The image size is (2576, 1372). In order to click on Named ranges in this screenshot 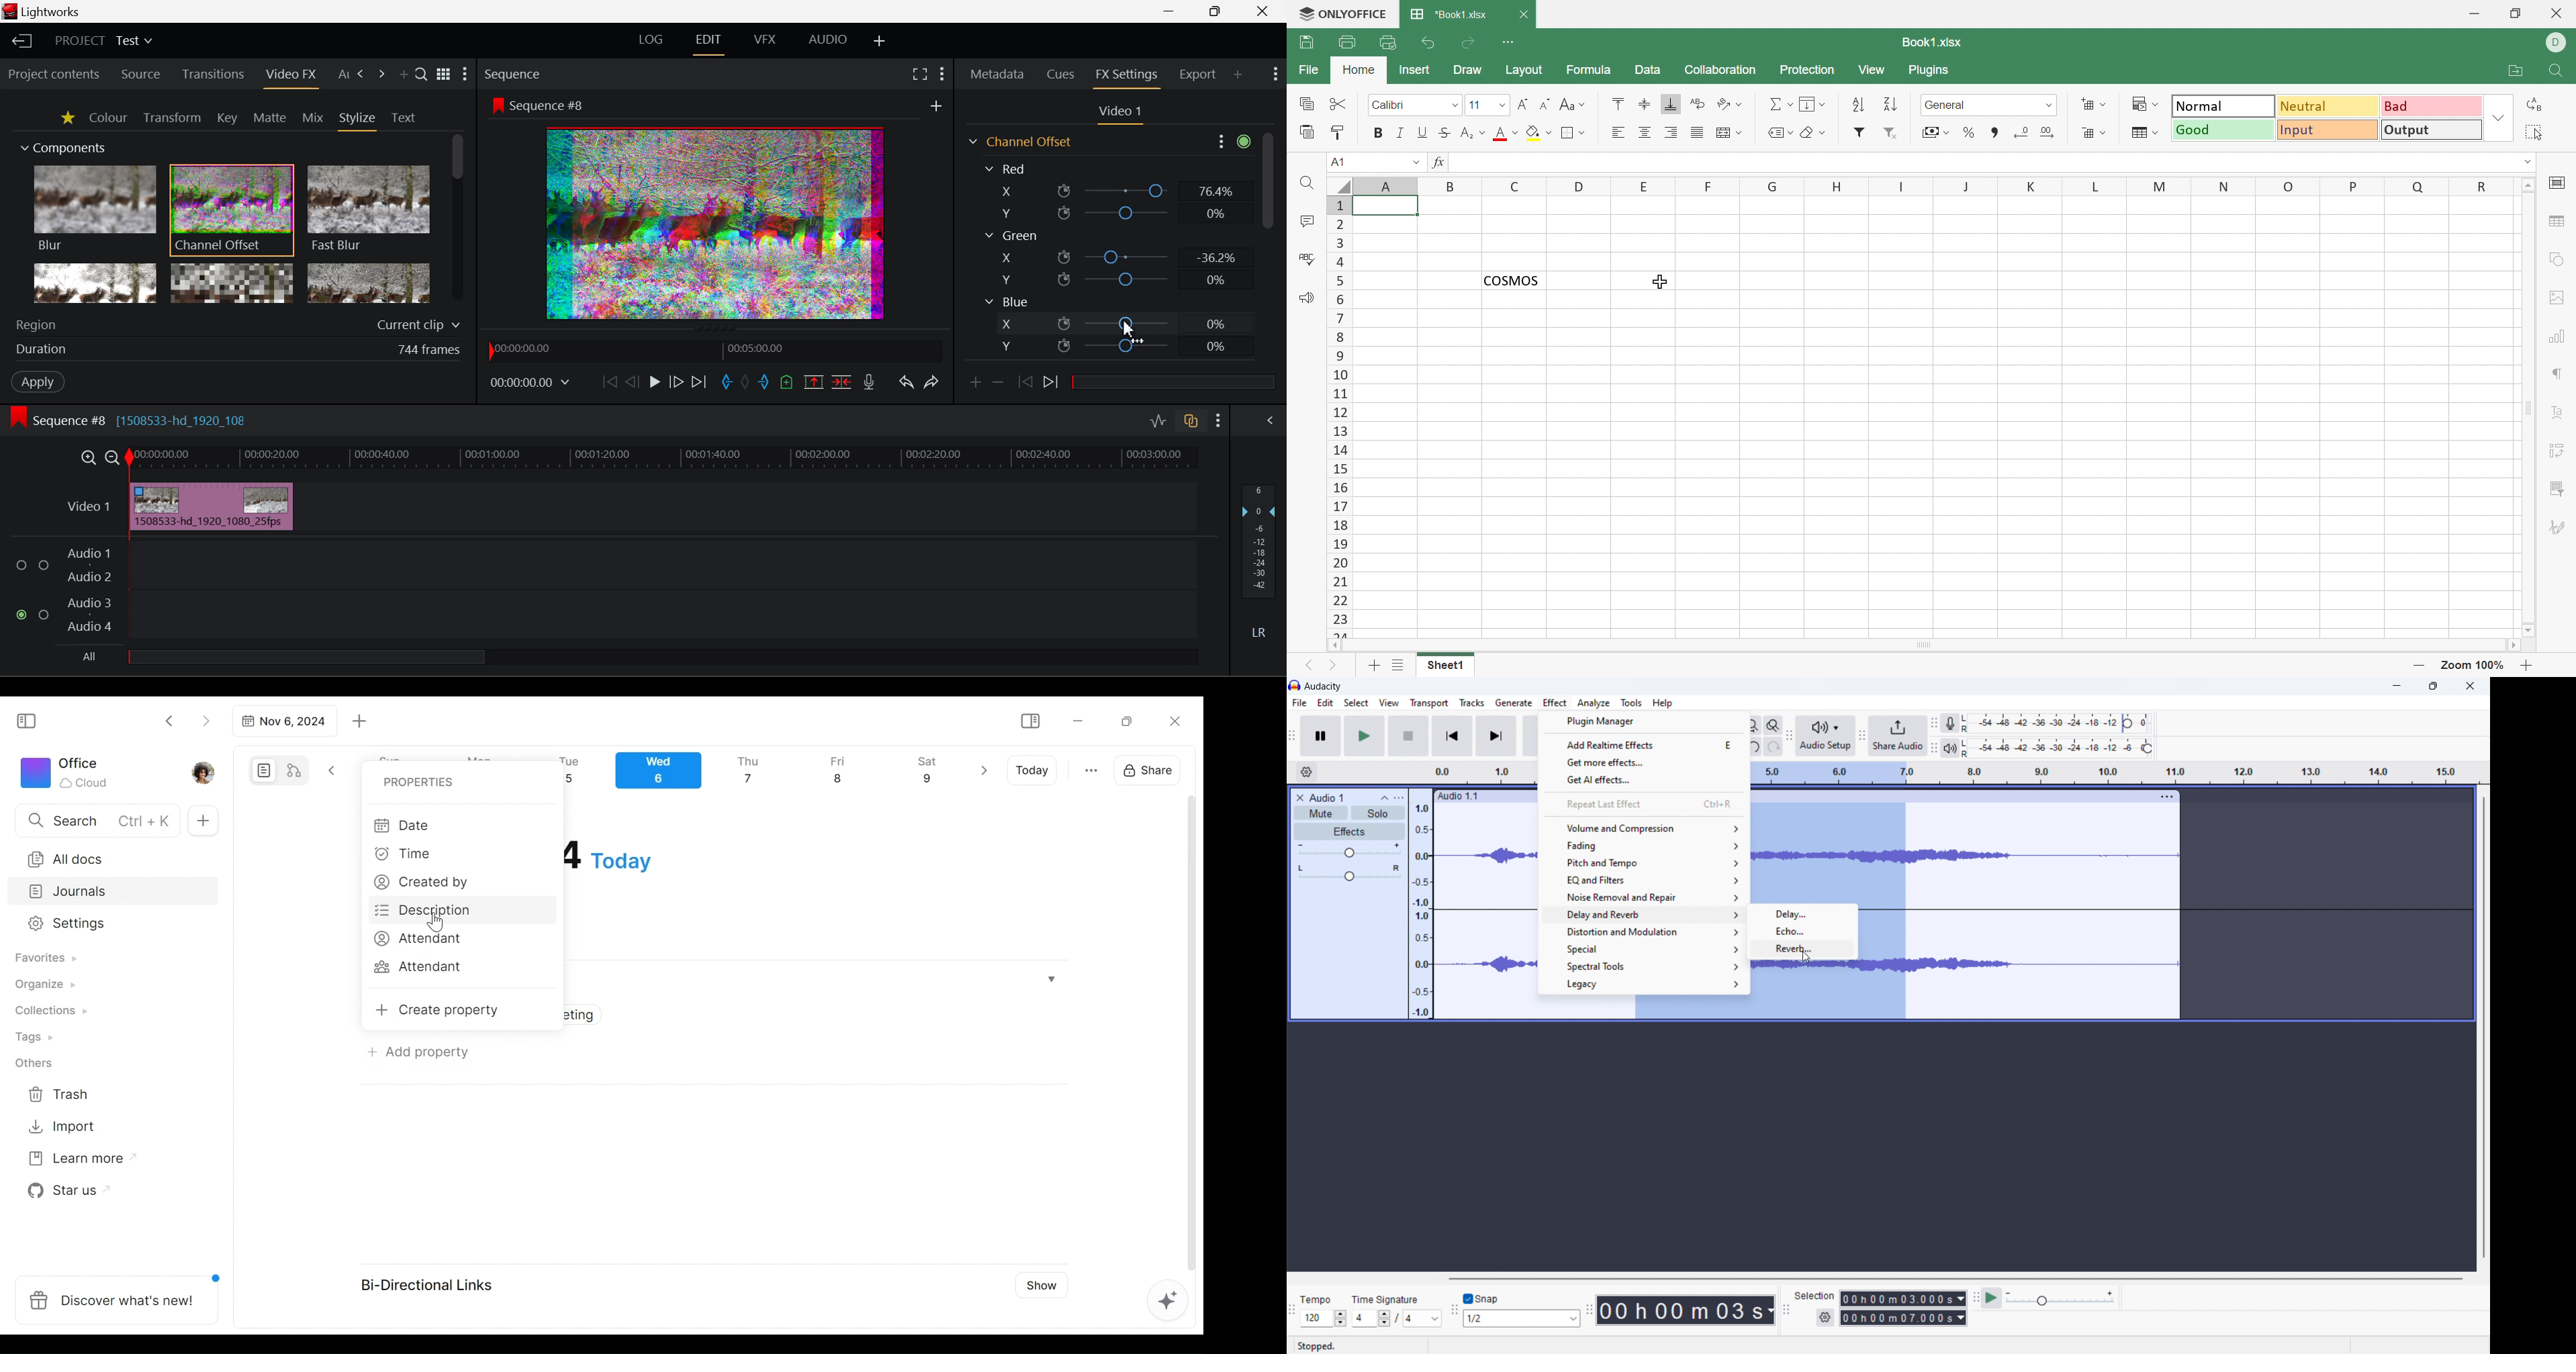, I will do `click(1783, 134)`.